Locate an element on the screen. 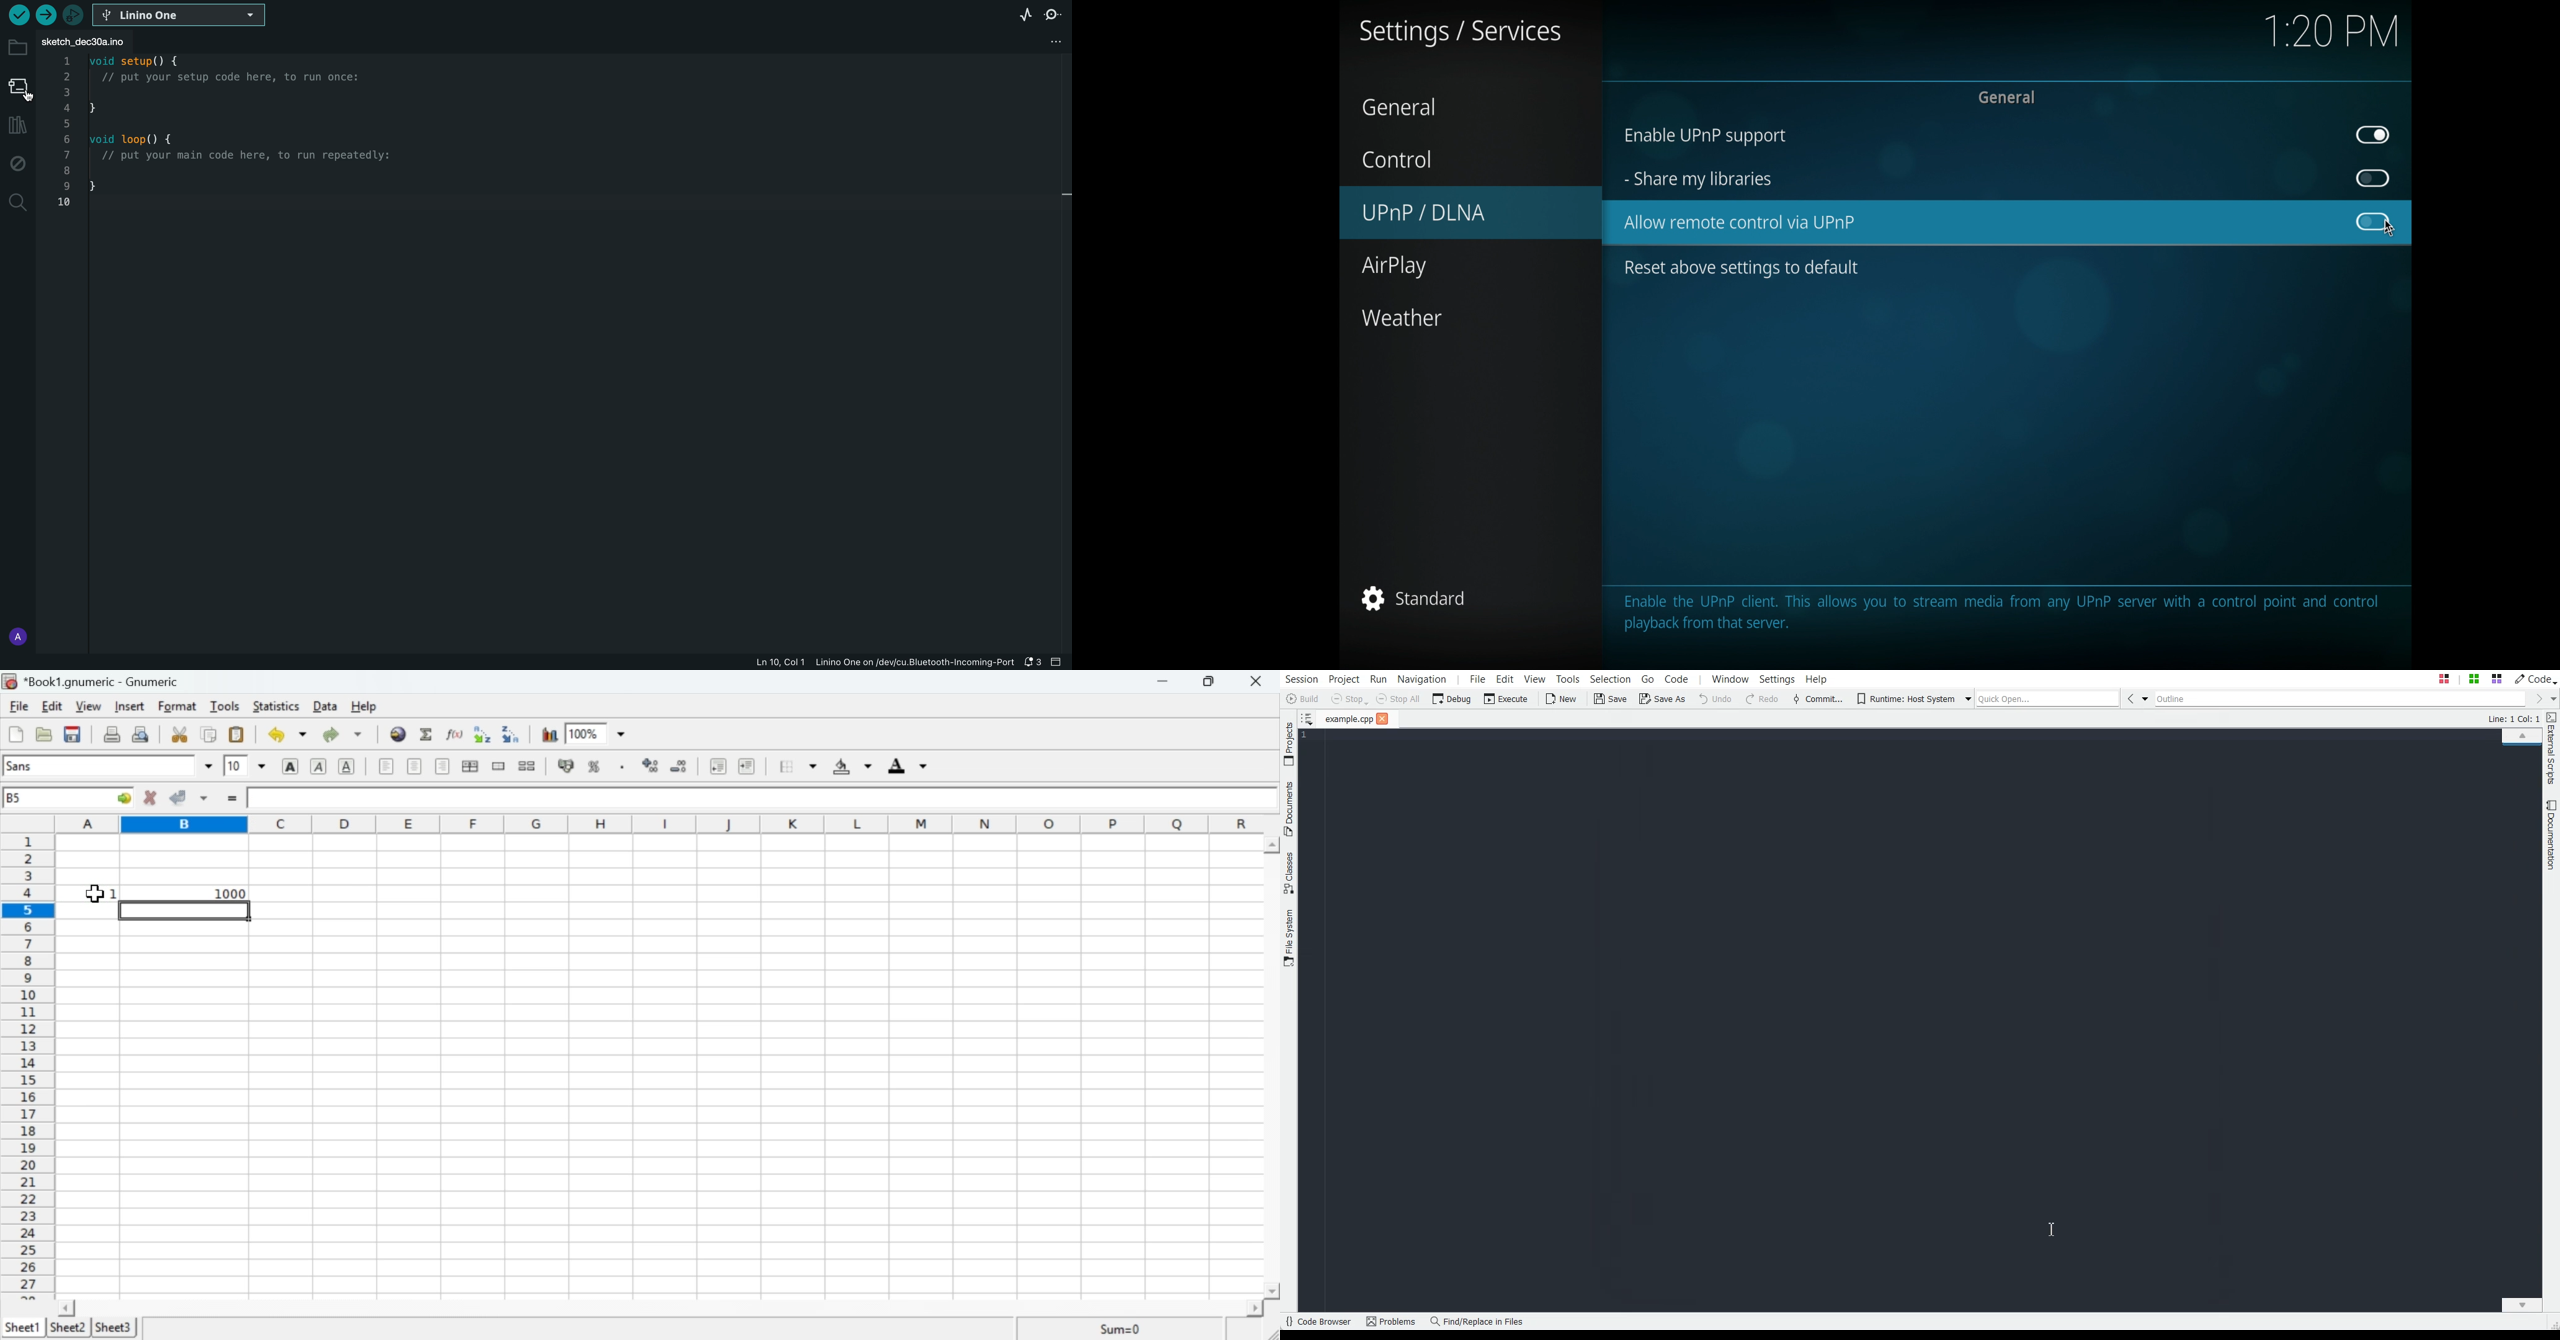 The height and width of the screenshot is (1344, 2576). airplay is located at coordinates (1393, 267).